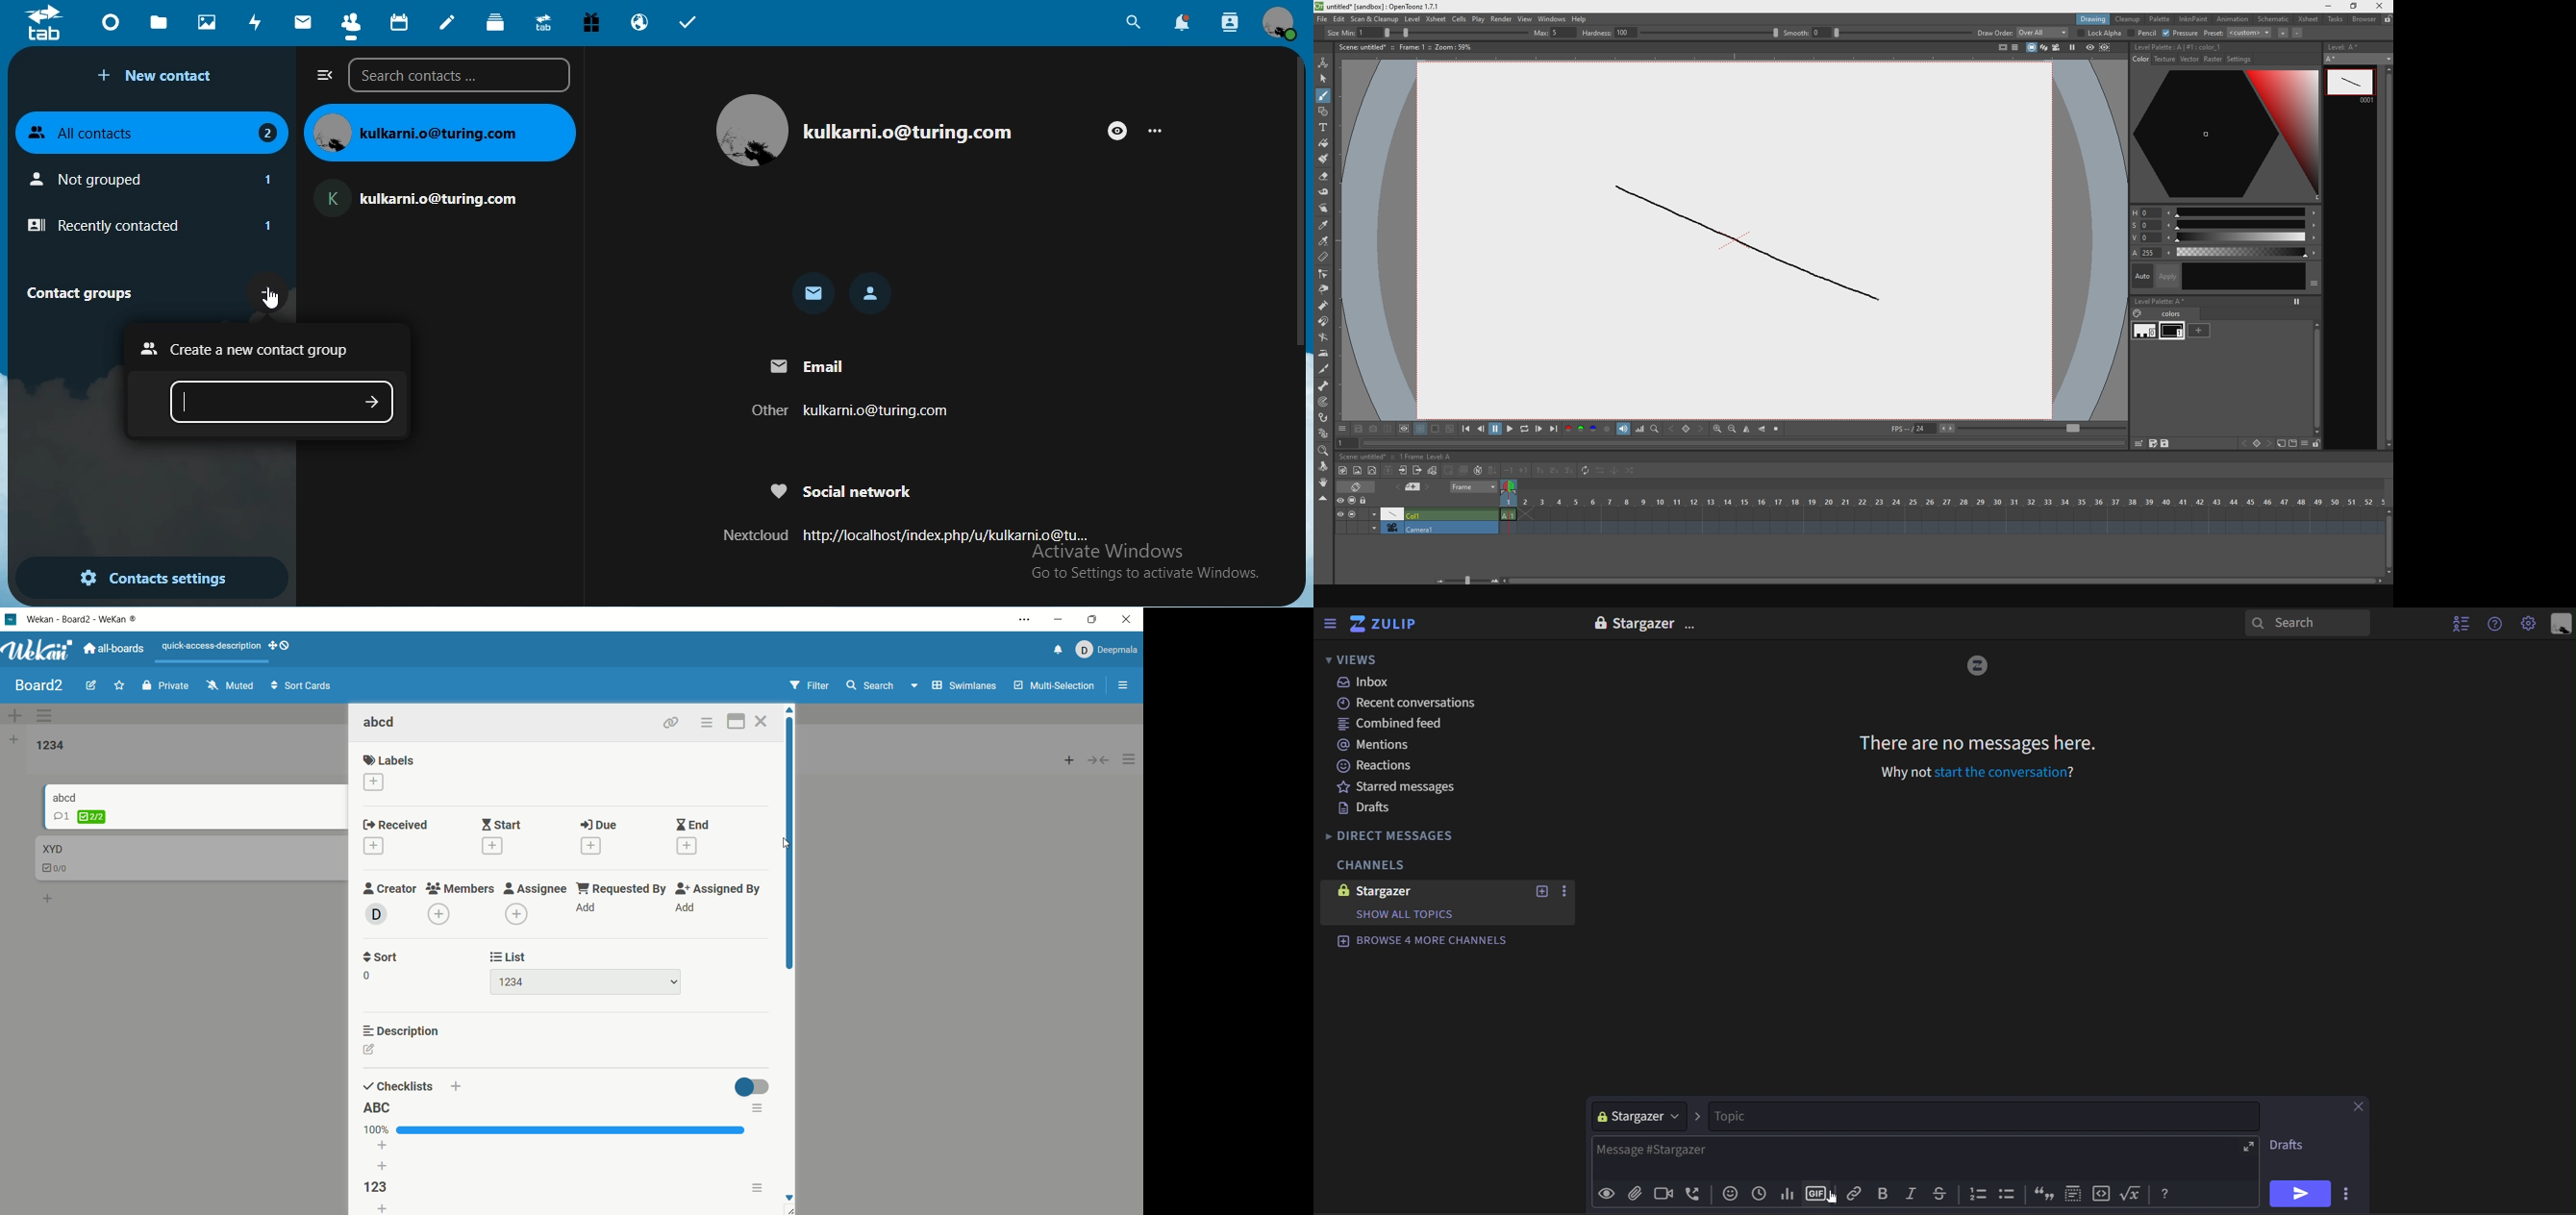 The height and width of the screenshot is (1232, 2576). What do you see at coordinates (688, 25) in the screenshot?
I see `tasks` at bounding box center [688, 25].